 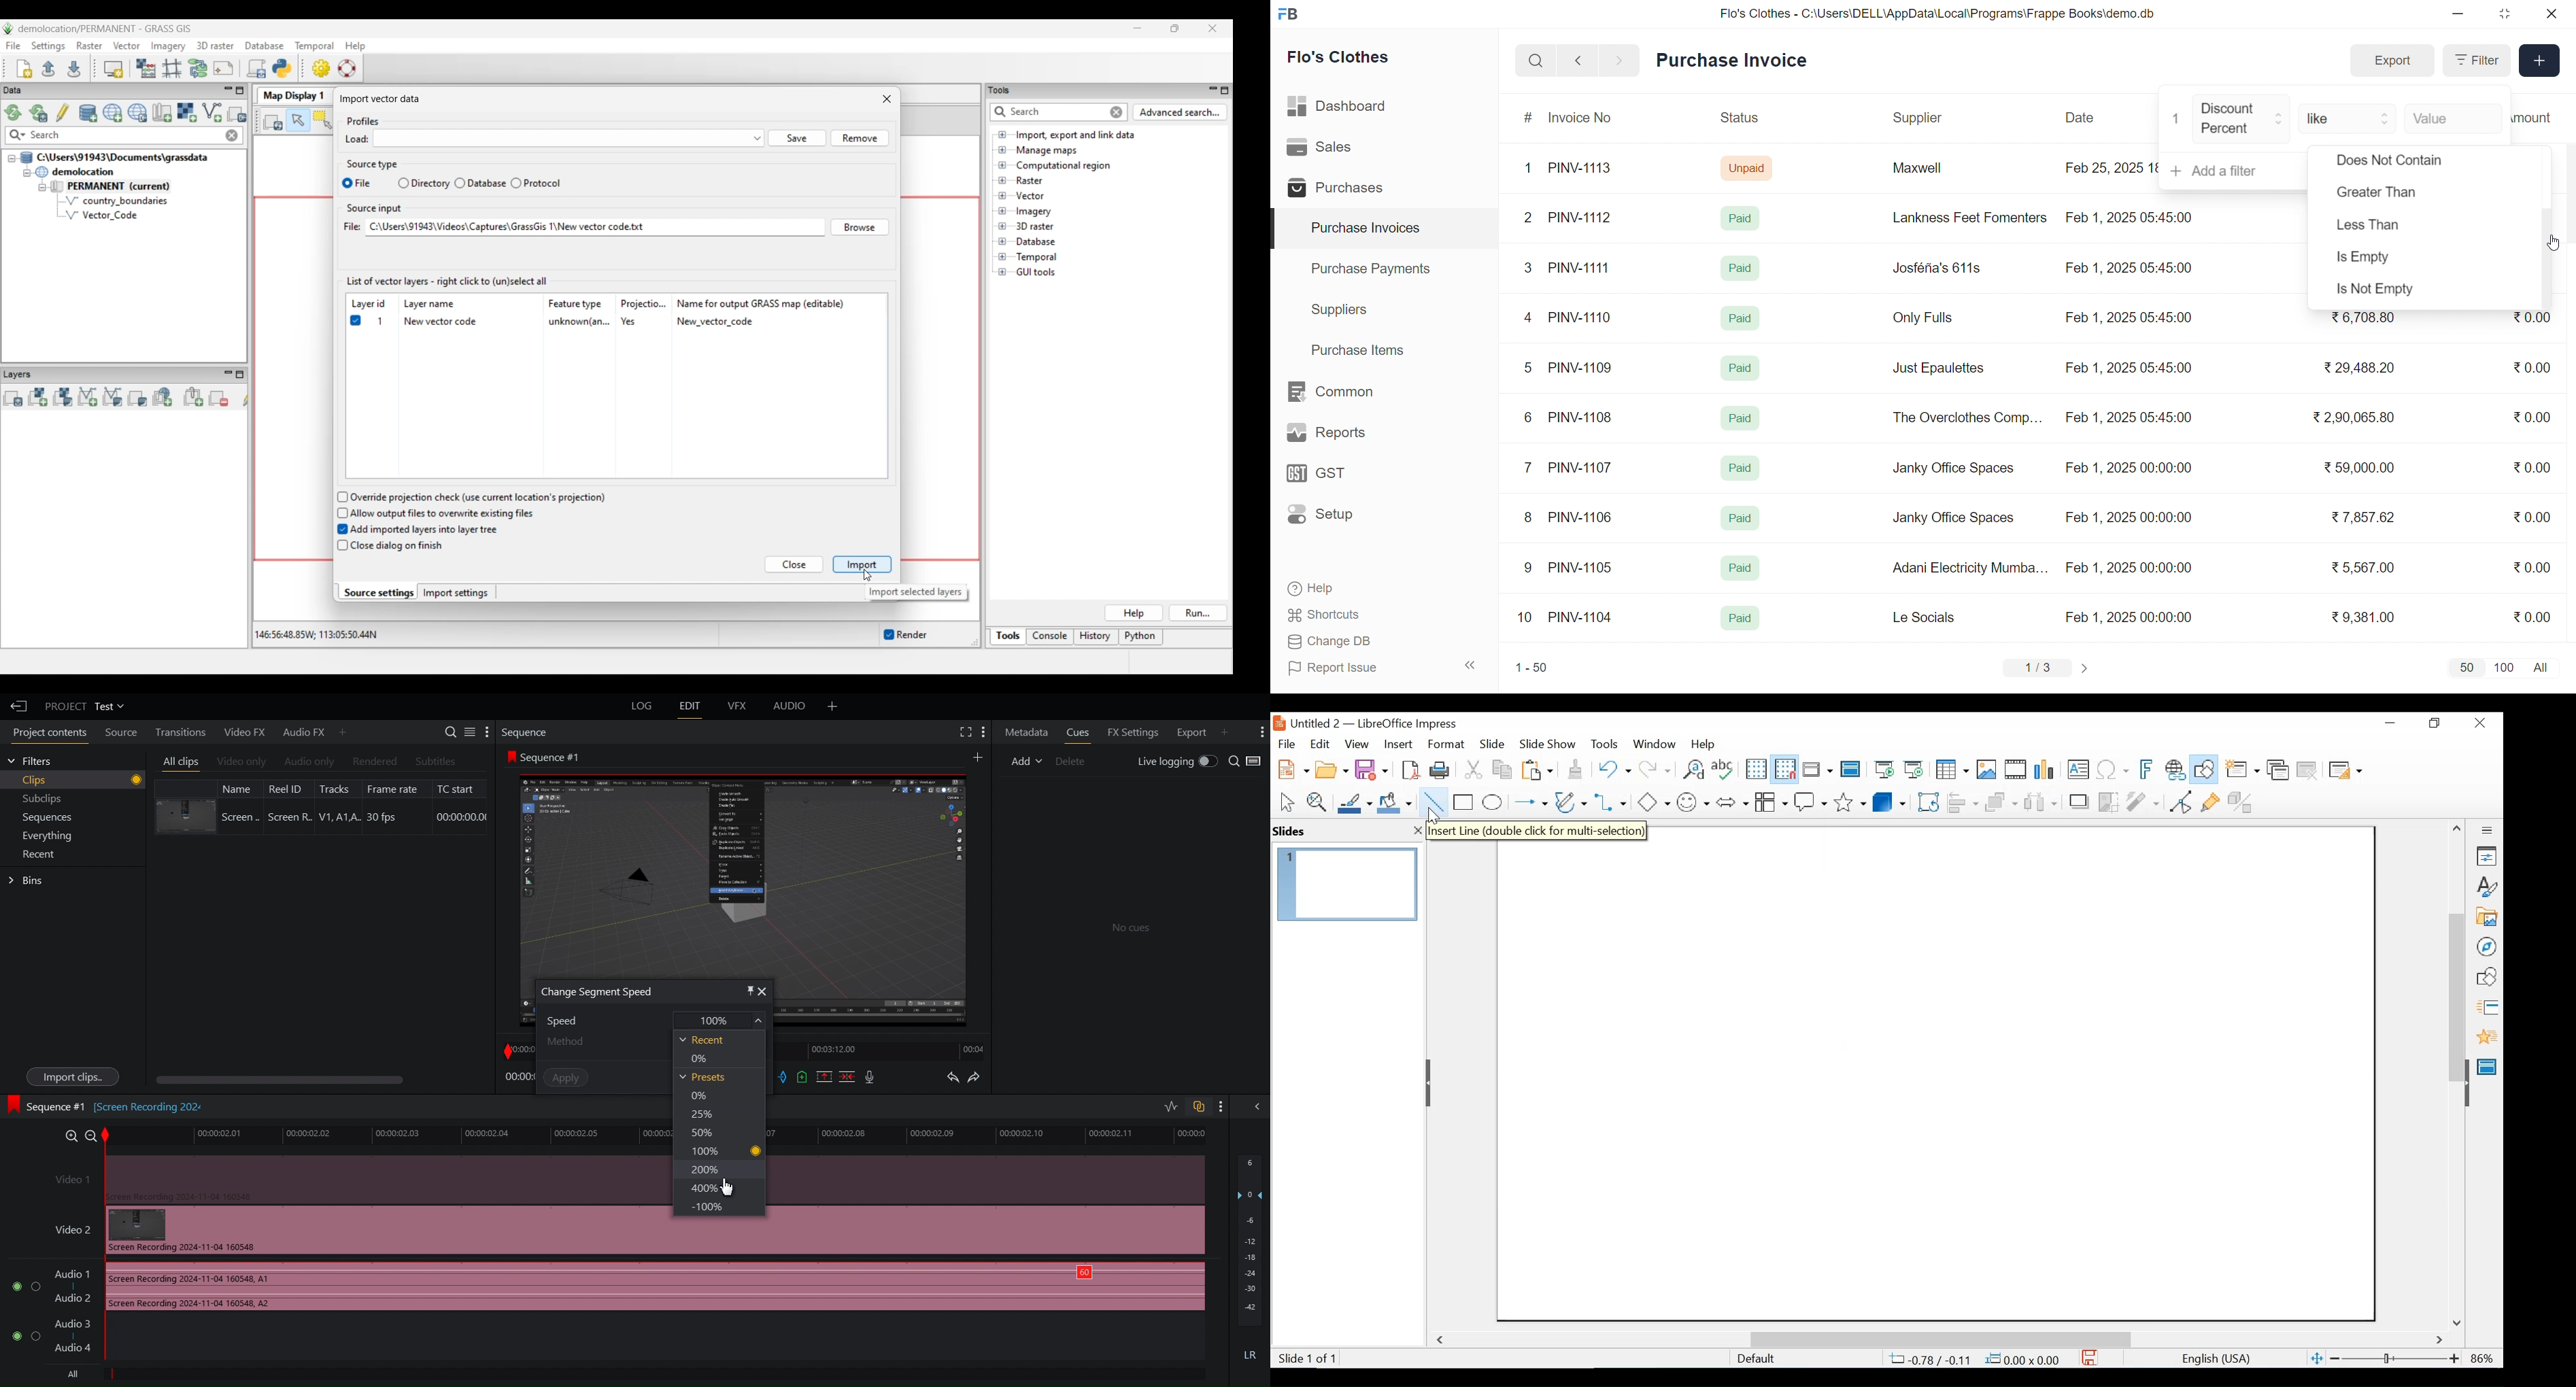 What do you see at coordinates (1736, 61) in the screenshot?
I see `Purchase Invoice` at bounding box center [1736, 61].